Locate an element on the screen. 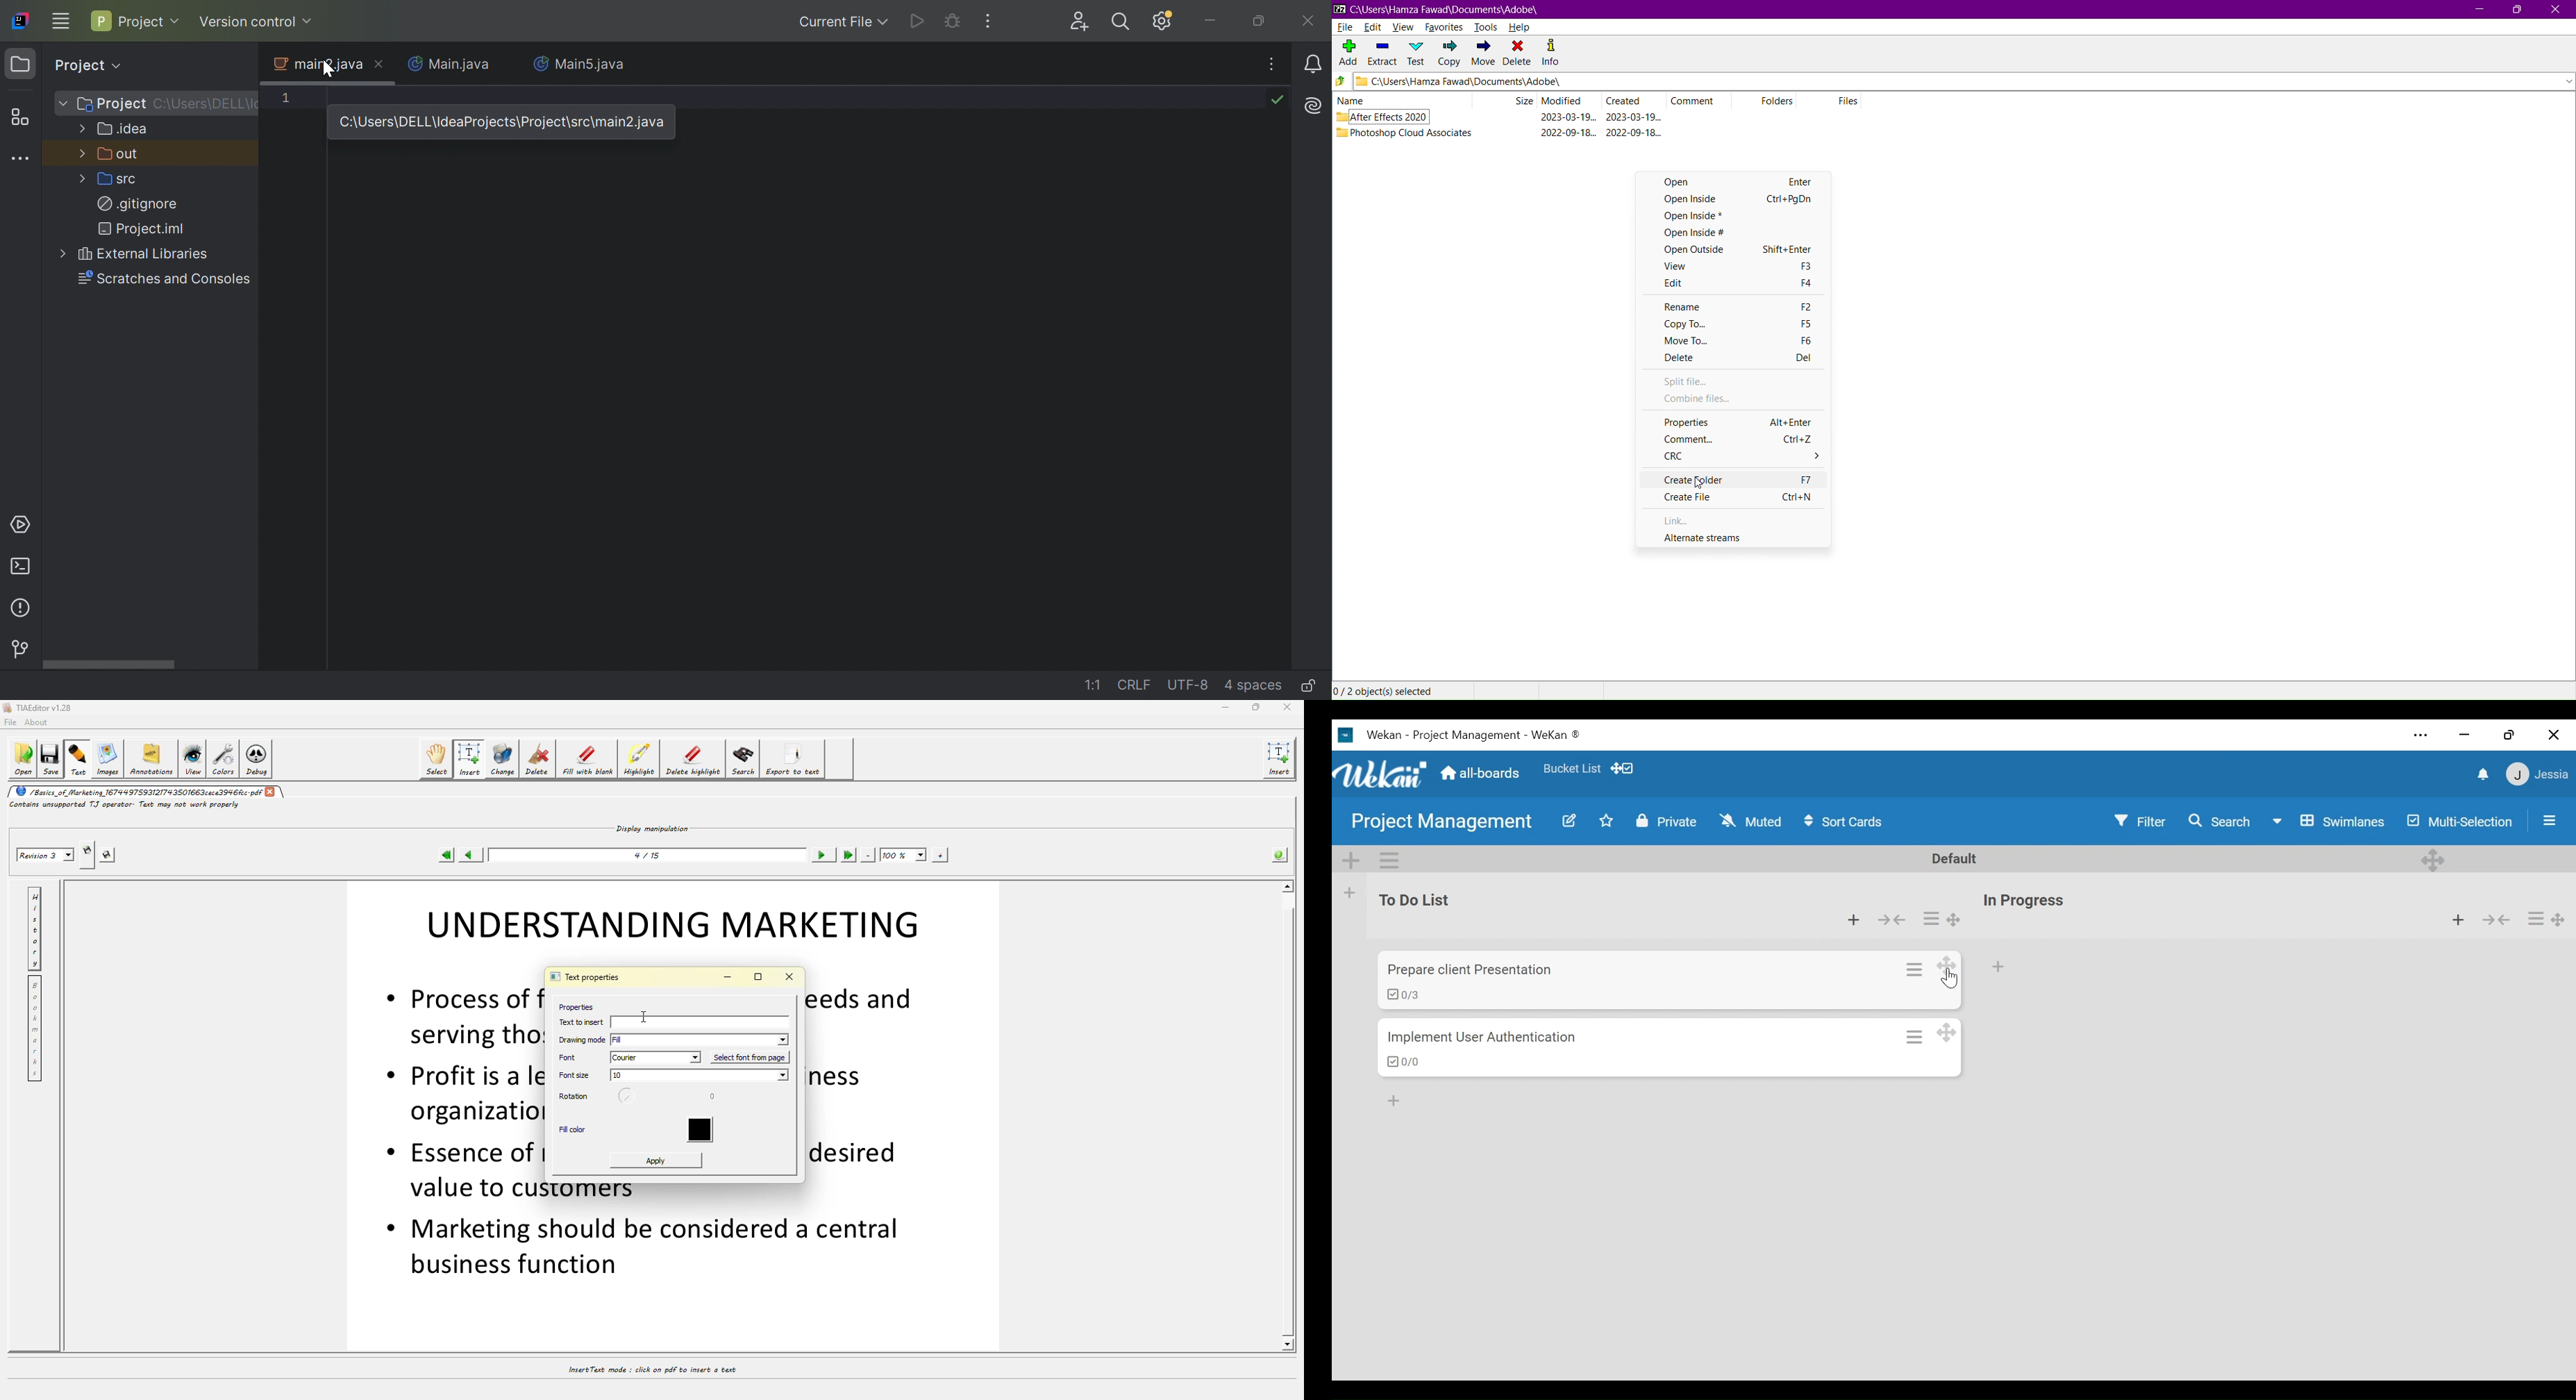 The width and height of the screenshot is (2576, 1400). Add Card to bottom of the list is located at coordinates (1395, 1102).